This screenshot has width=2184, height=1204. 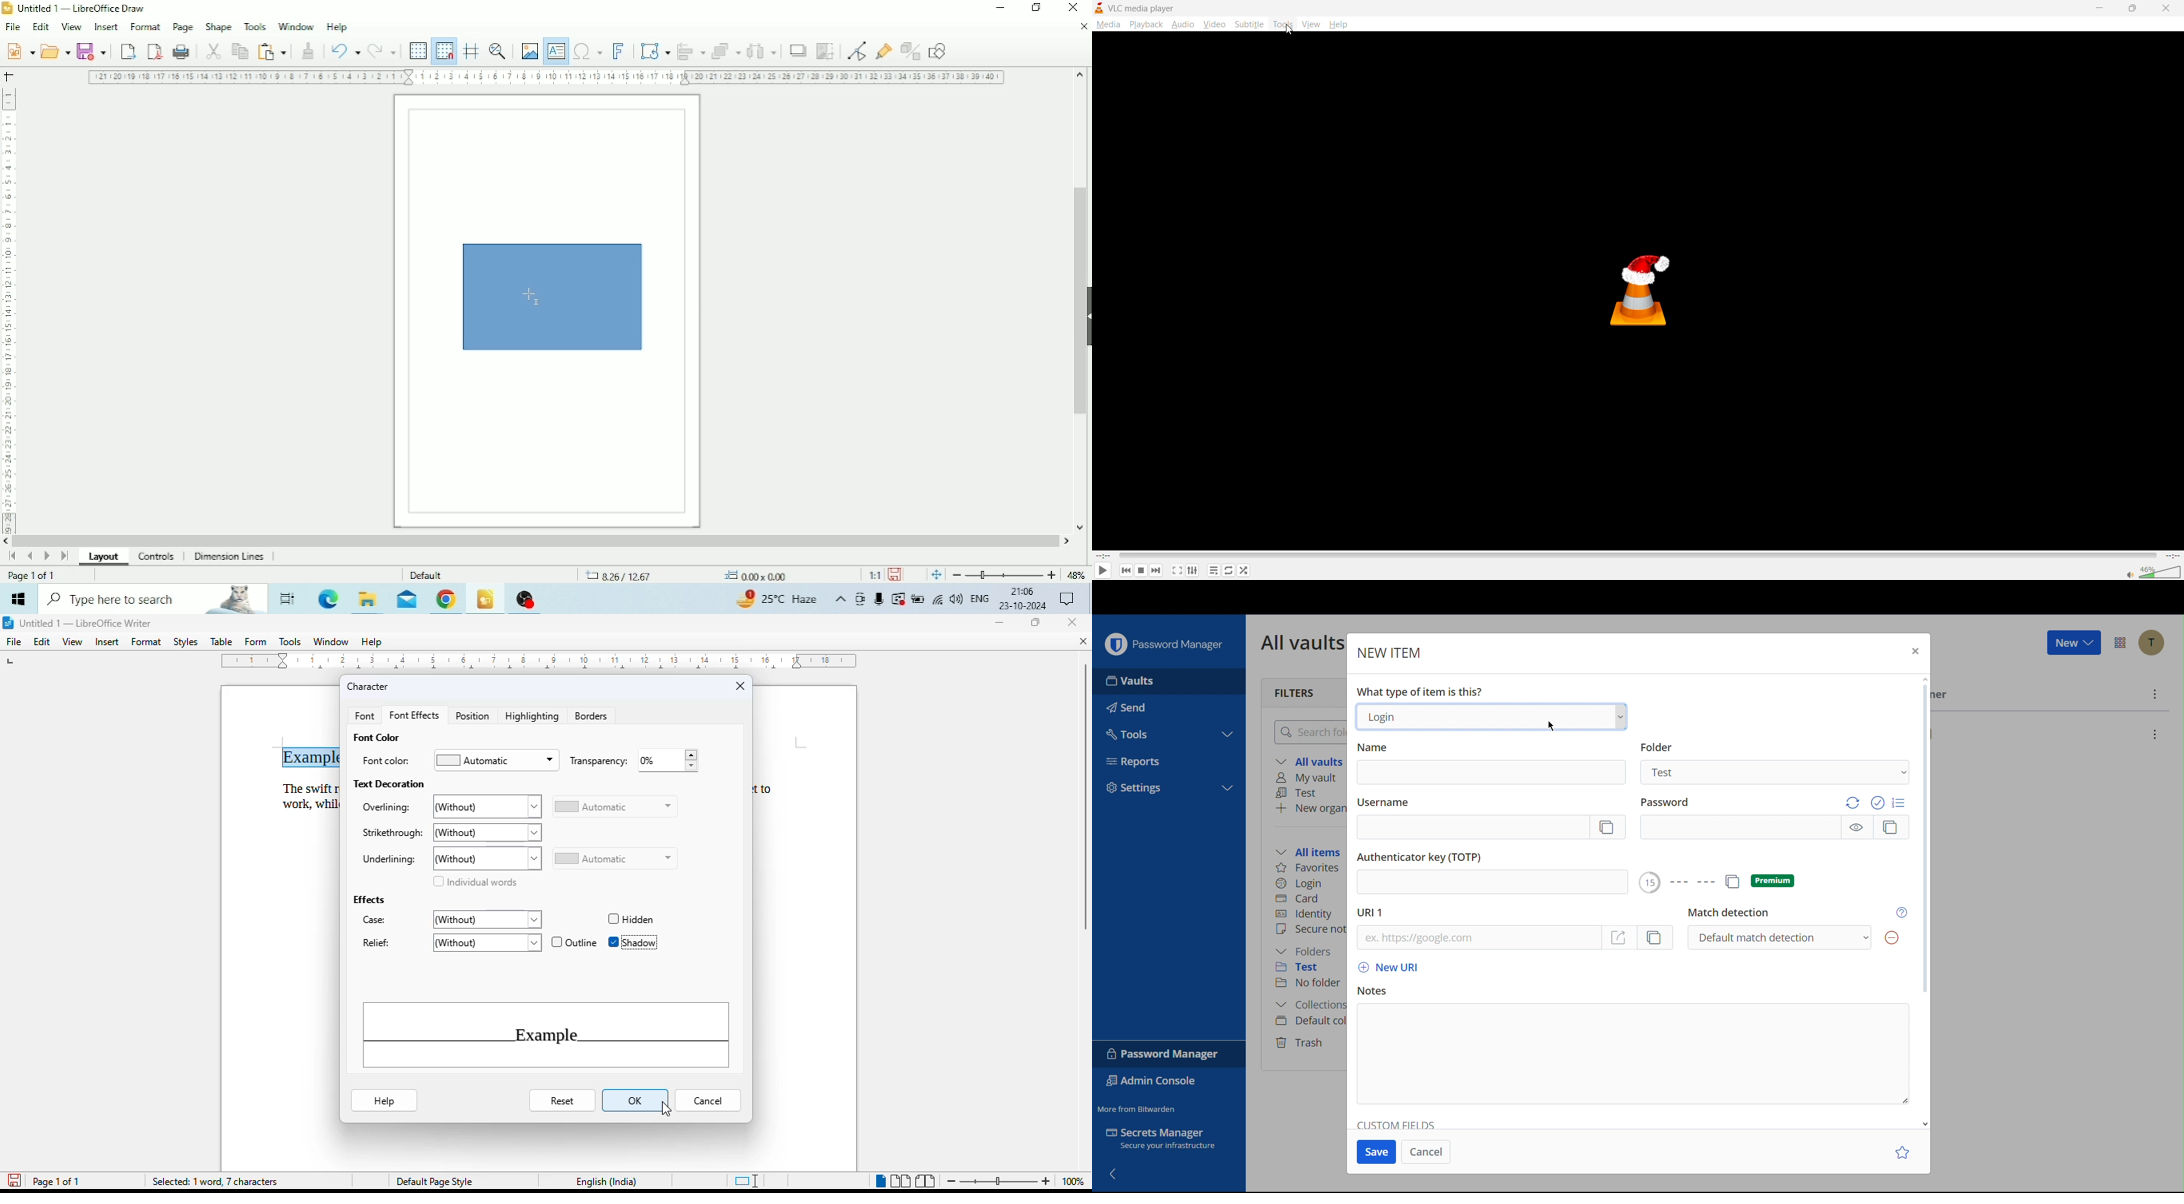 What do you see at coordinates (152, 599) in the screenshot?
I see `Type here to search` at bounding box center [152, 599].